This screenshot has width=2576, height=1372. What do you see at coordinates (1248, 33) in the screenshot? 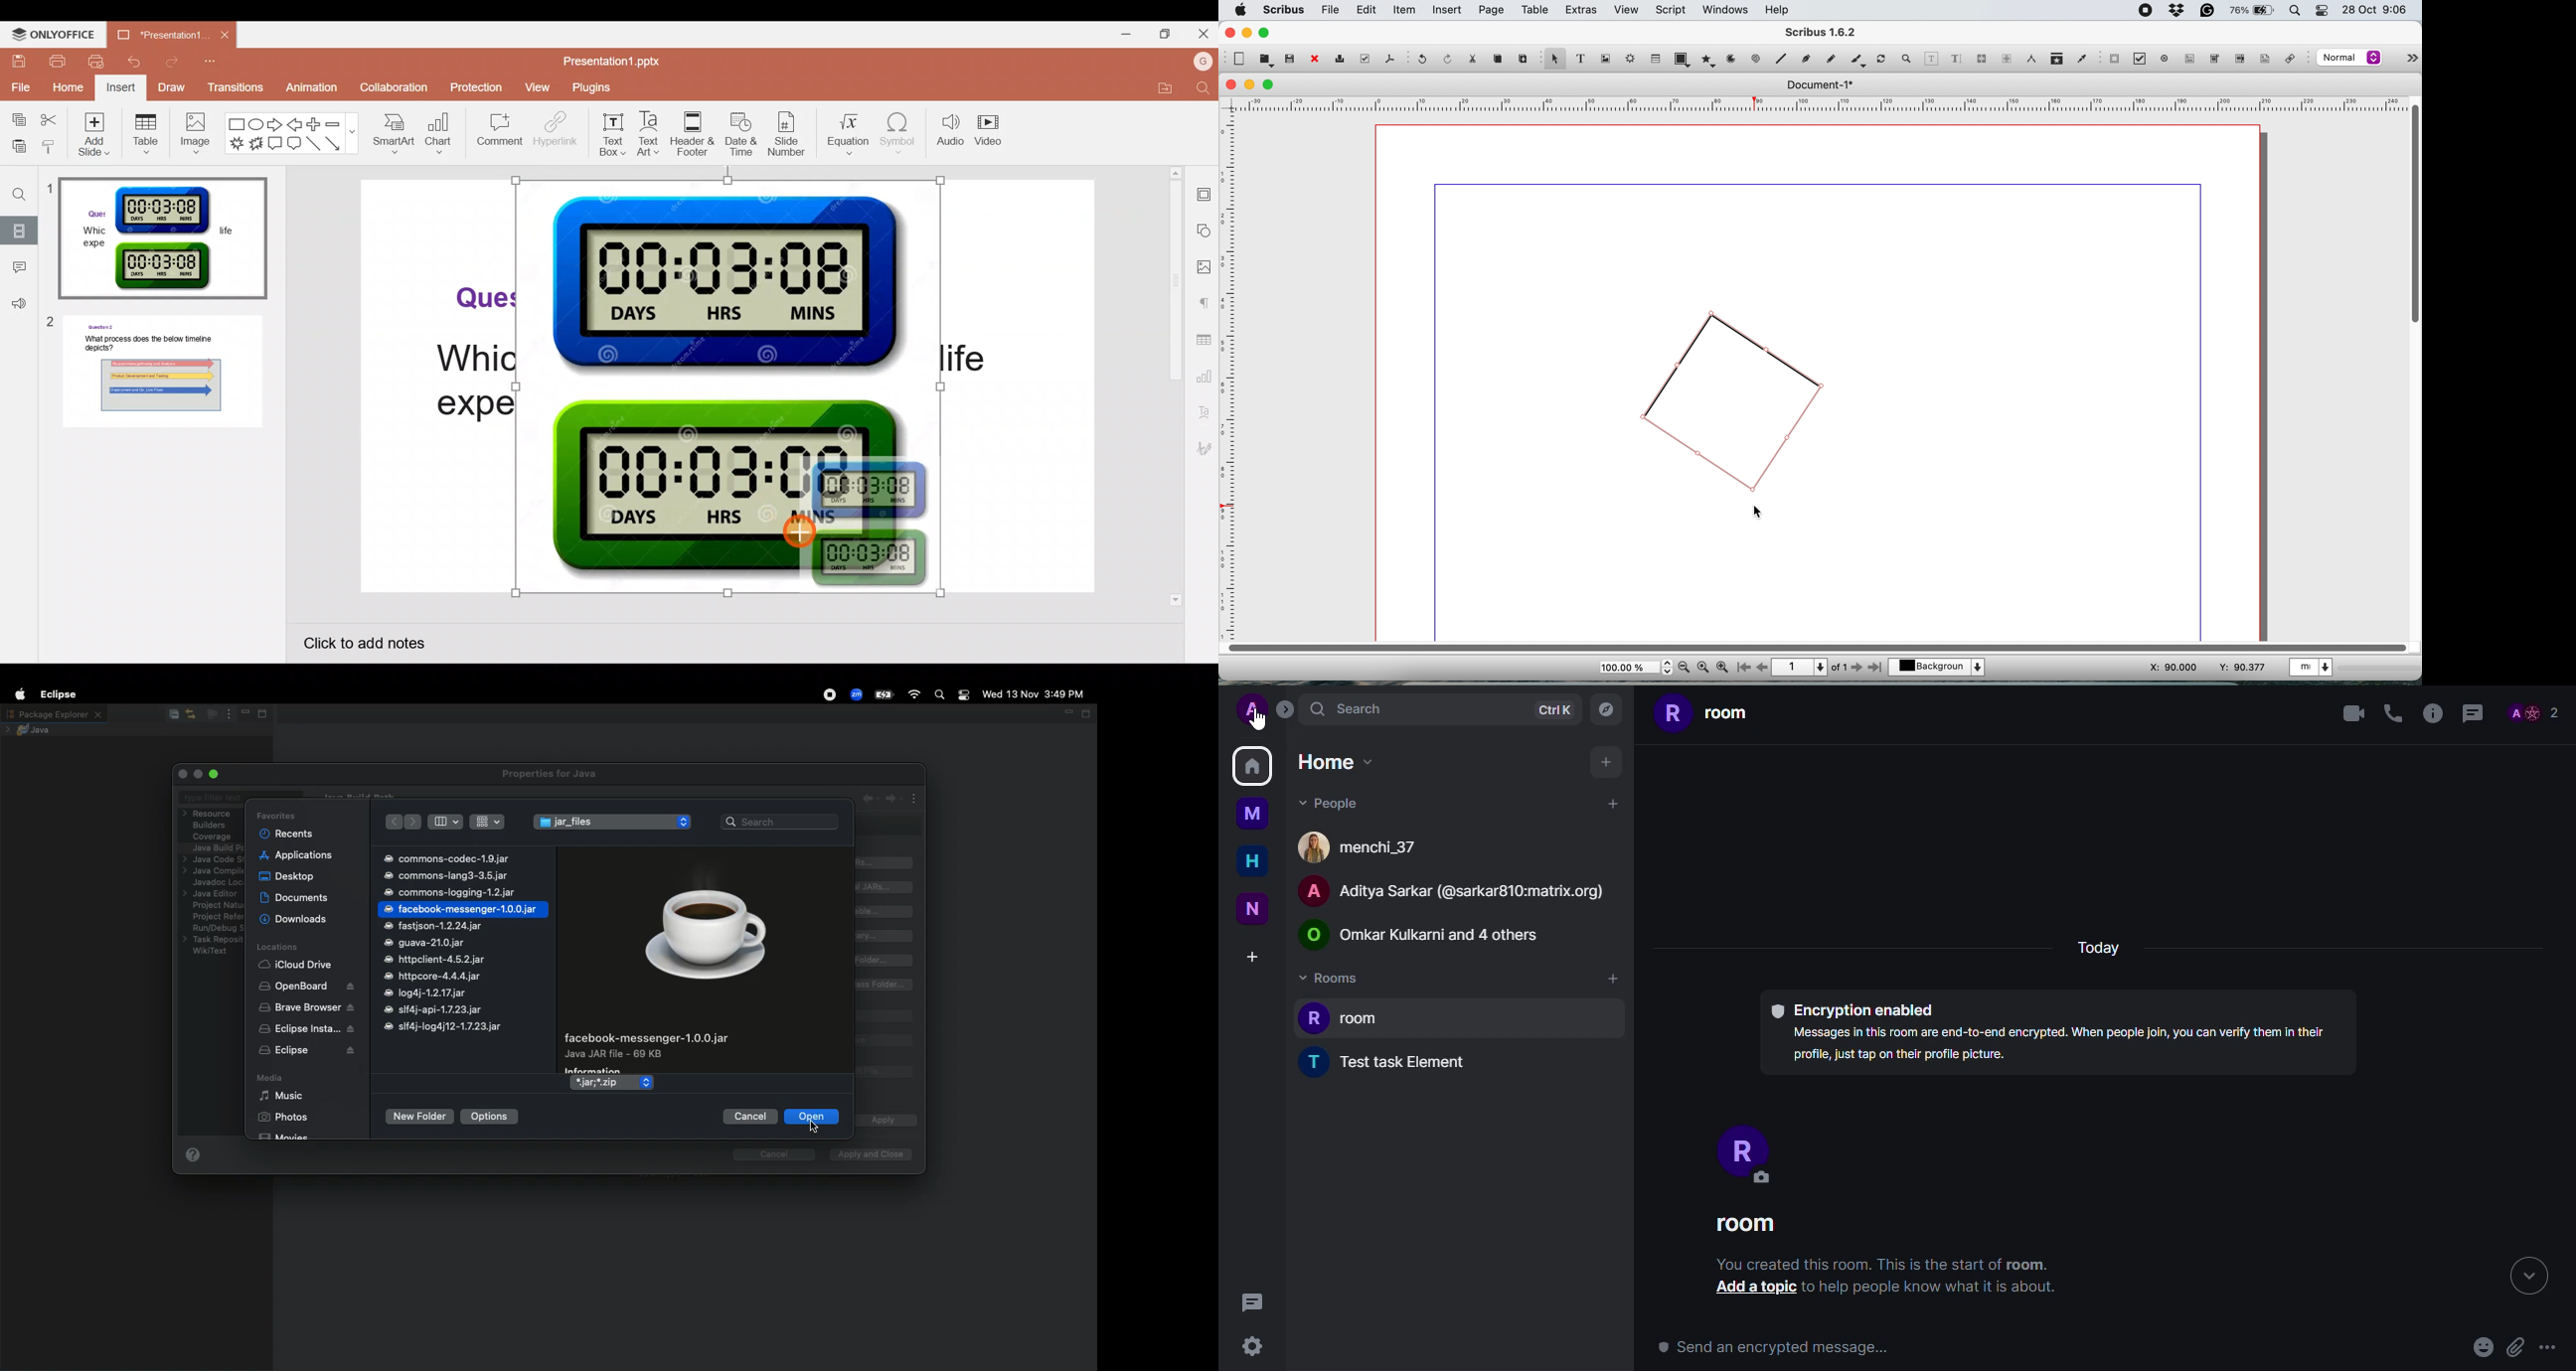
I see `minimise` at bounding box center [1248, 33].